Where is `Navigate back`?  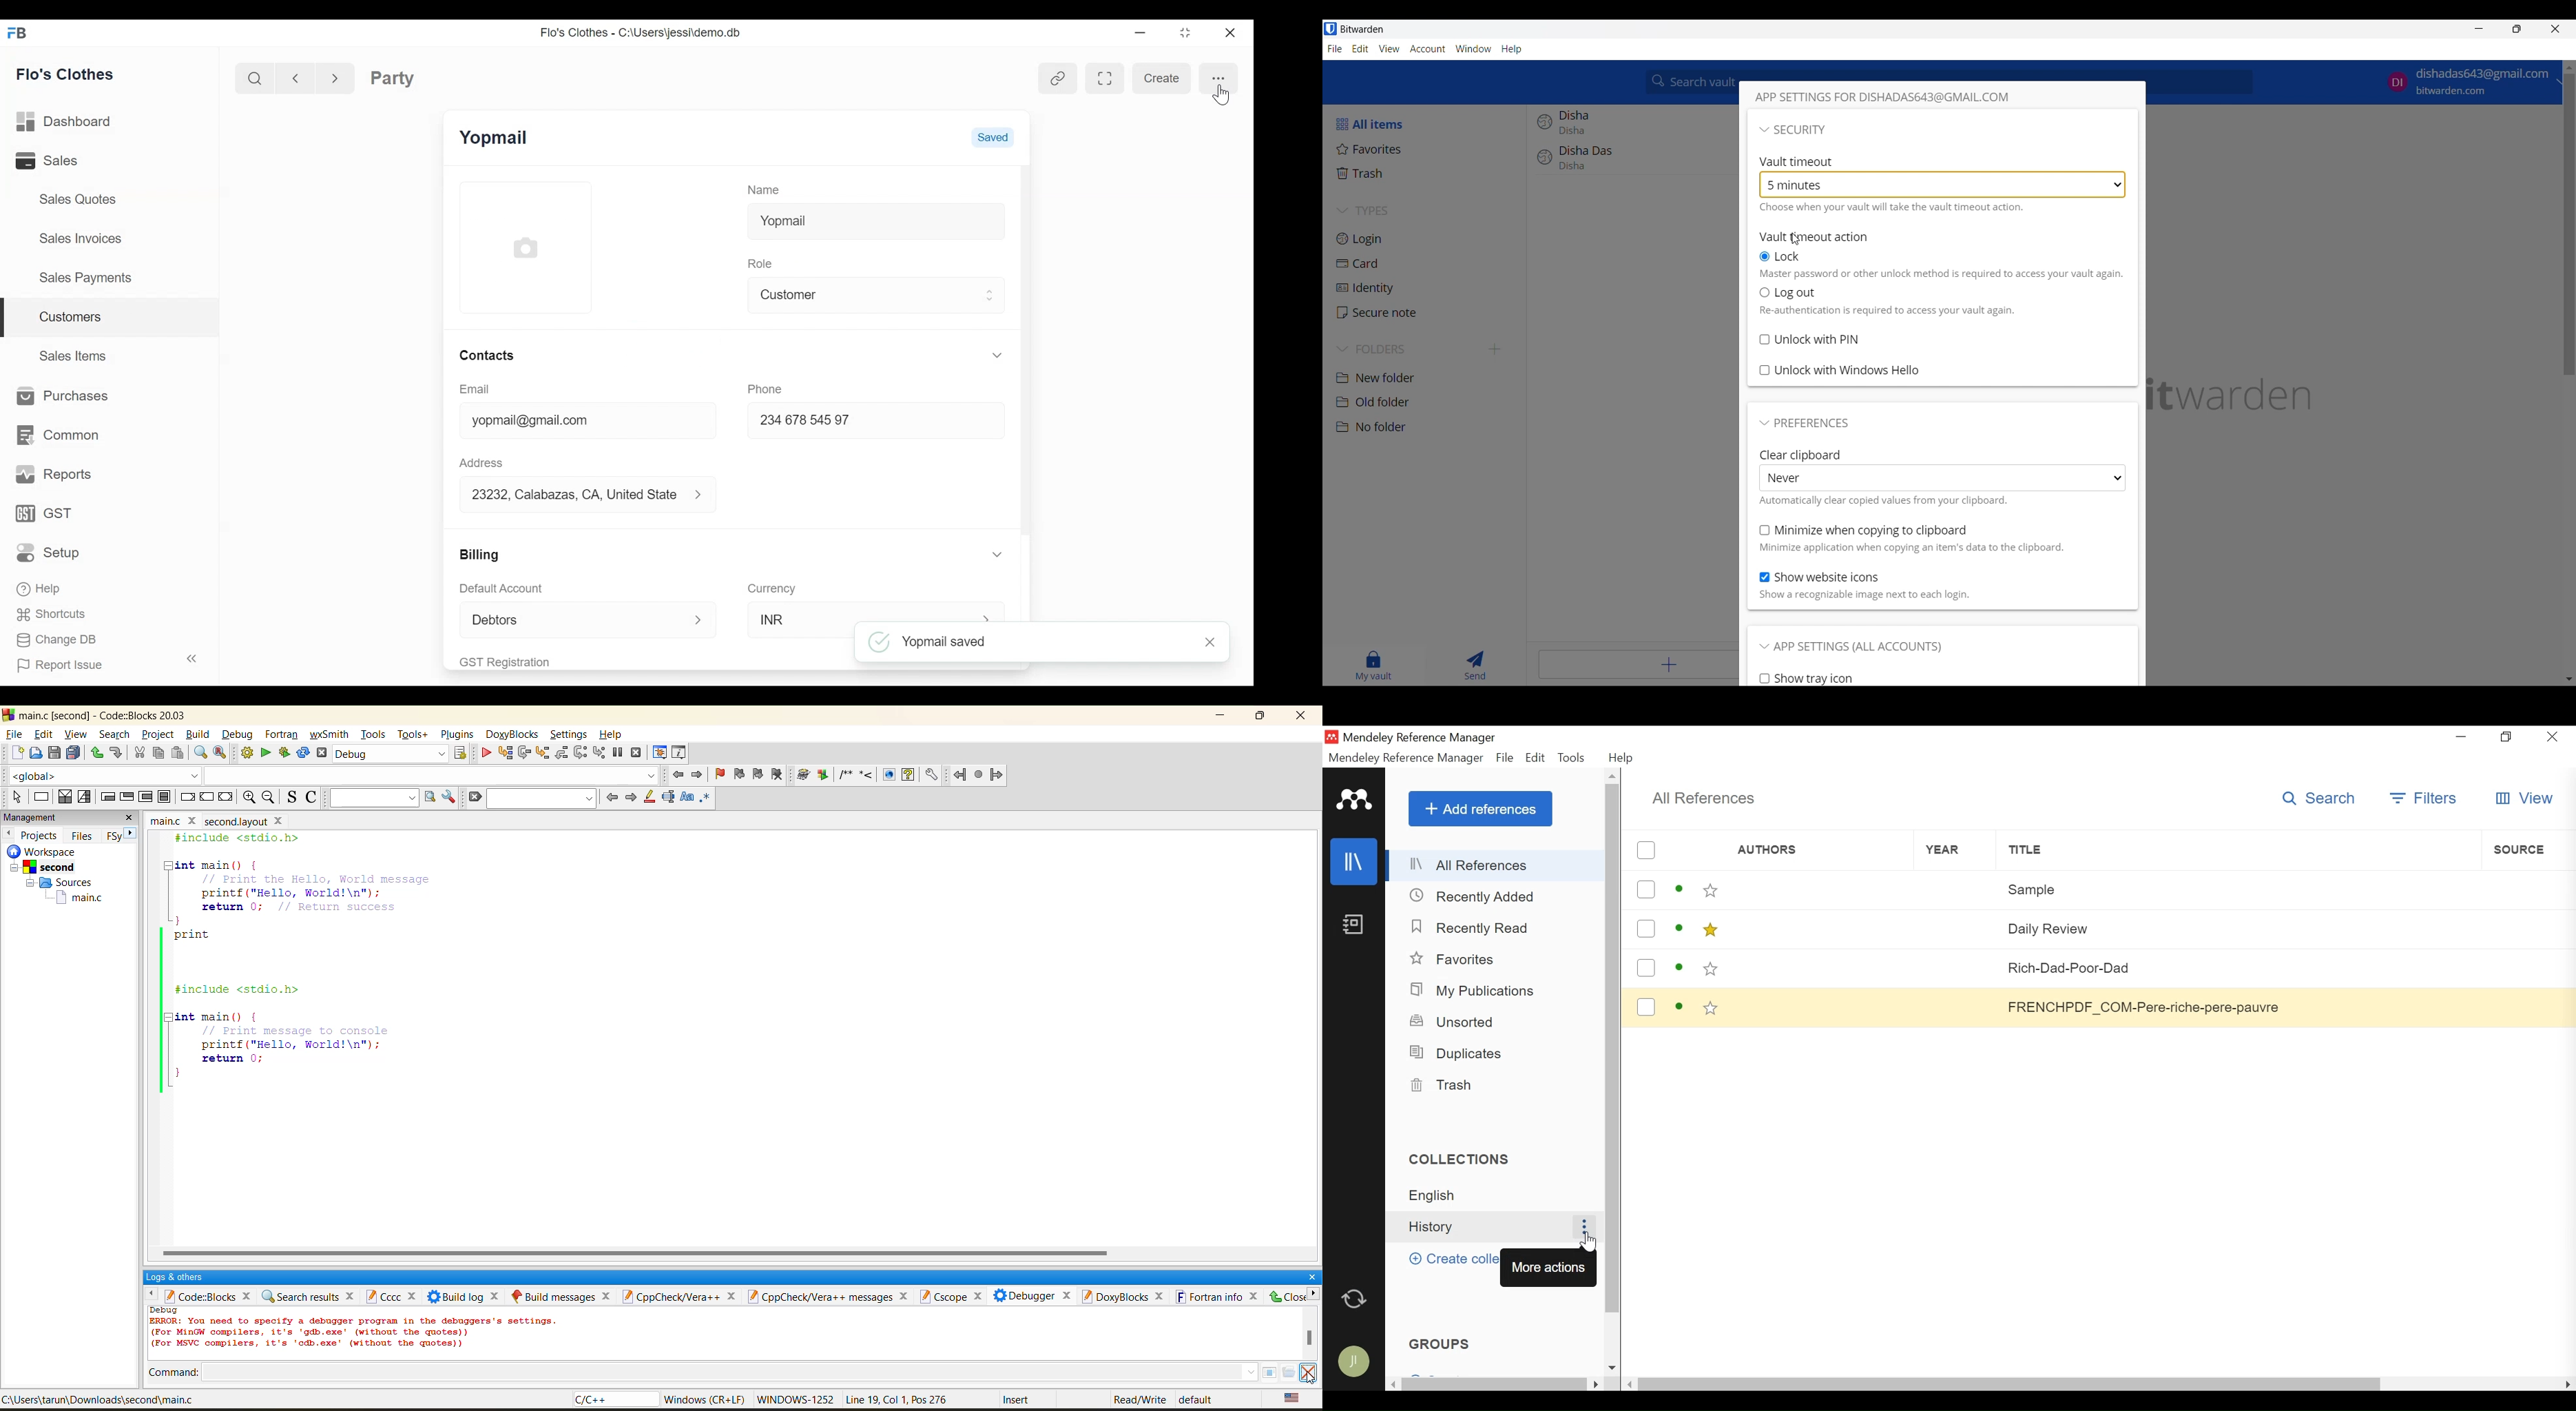 Navigate back is located at coordinates (294, 77).